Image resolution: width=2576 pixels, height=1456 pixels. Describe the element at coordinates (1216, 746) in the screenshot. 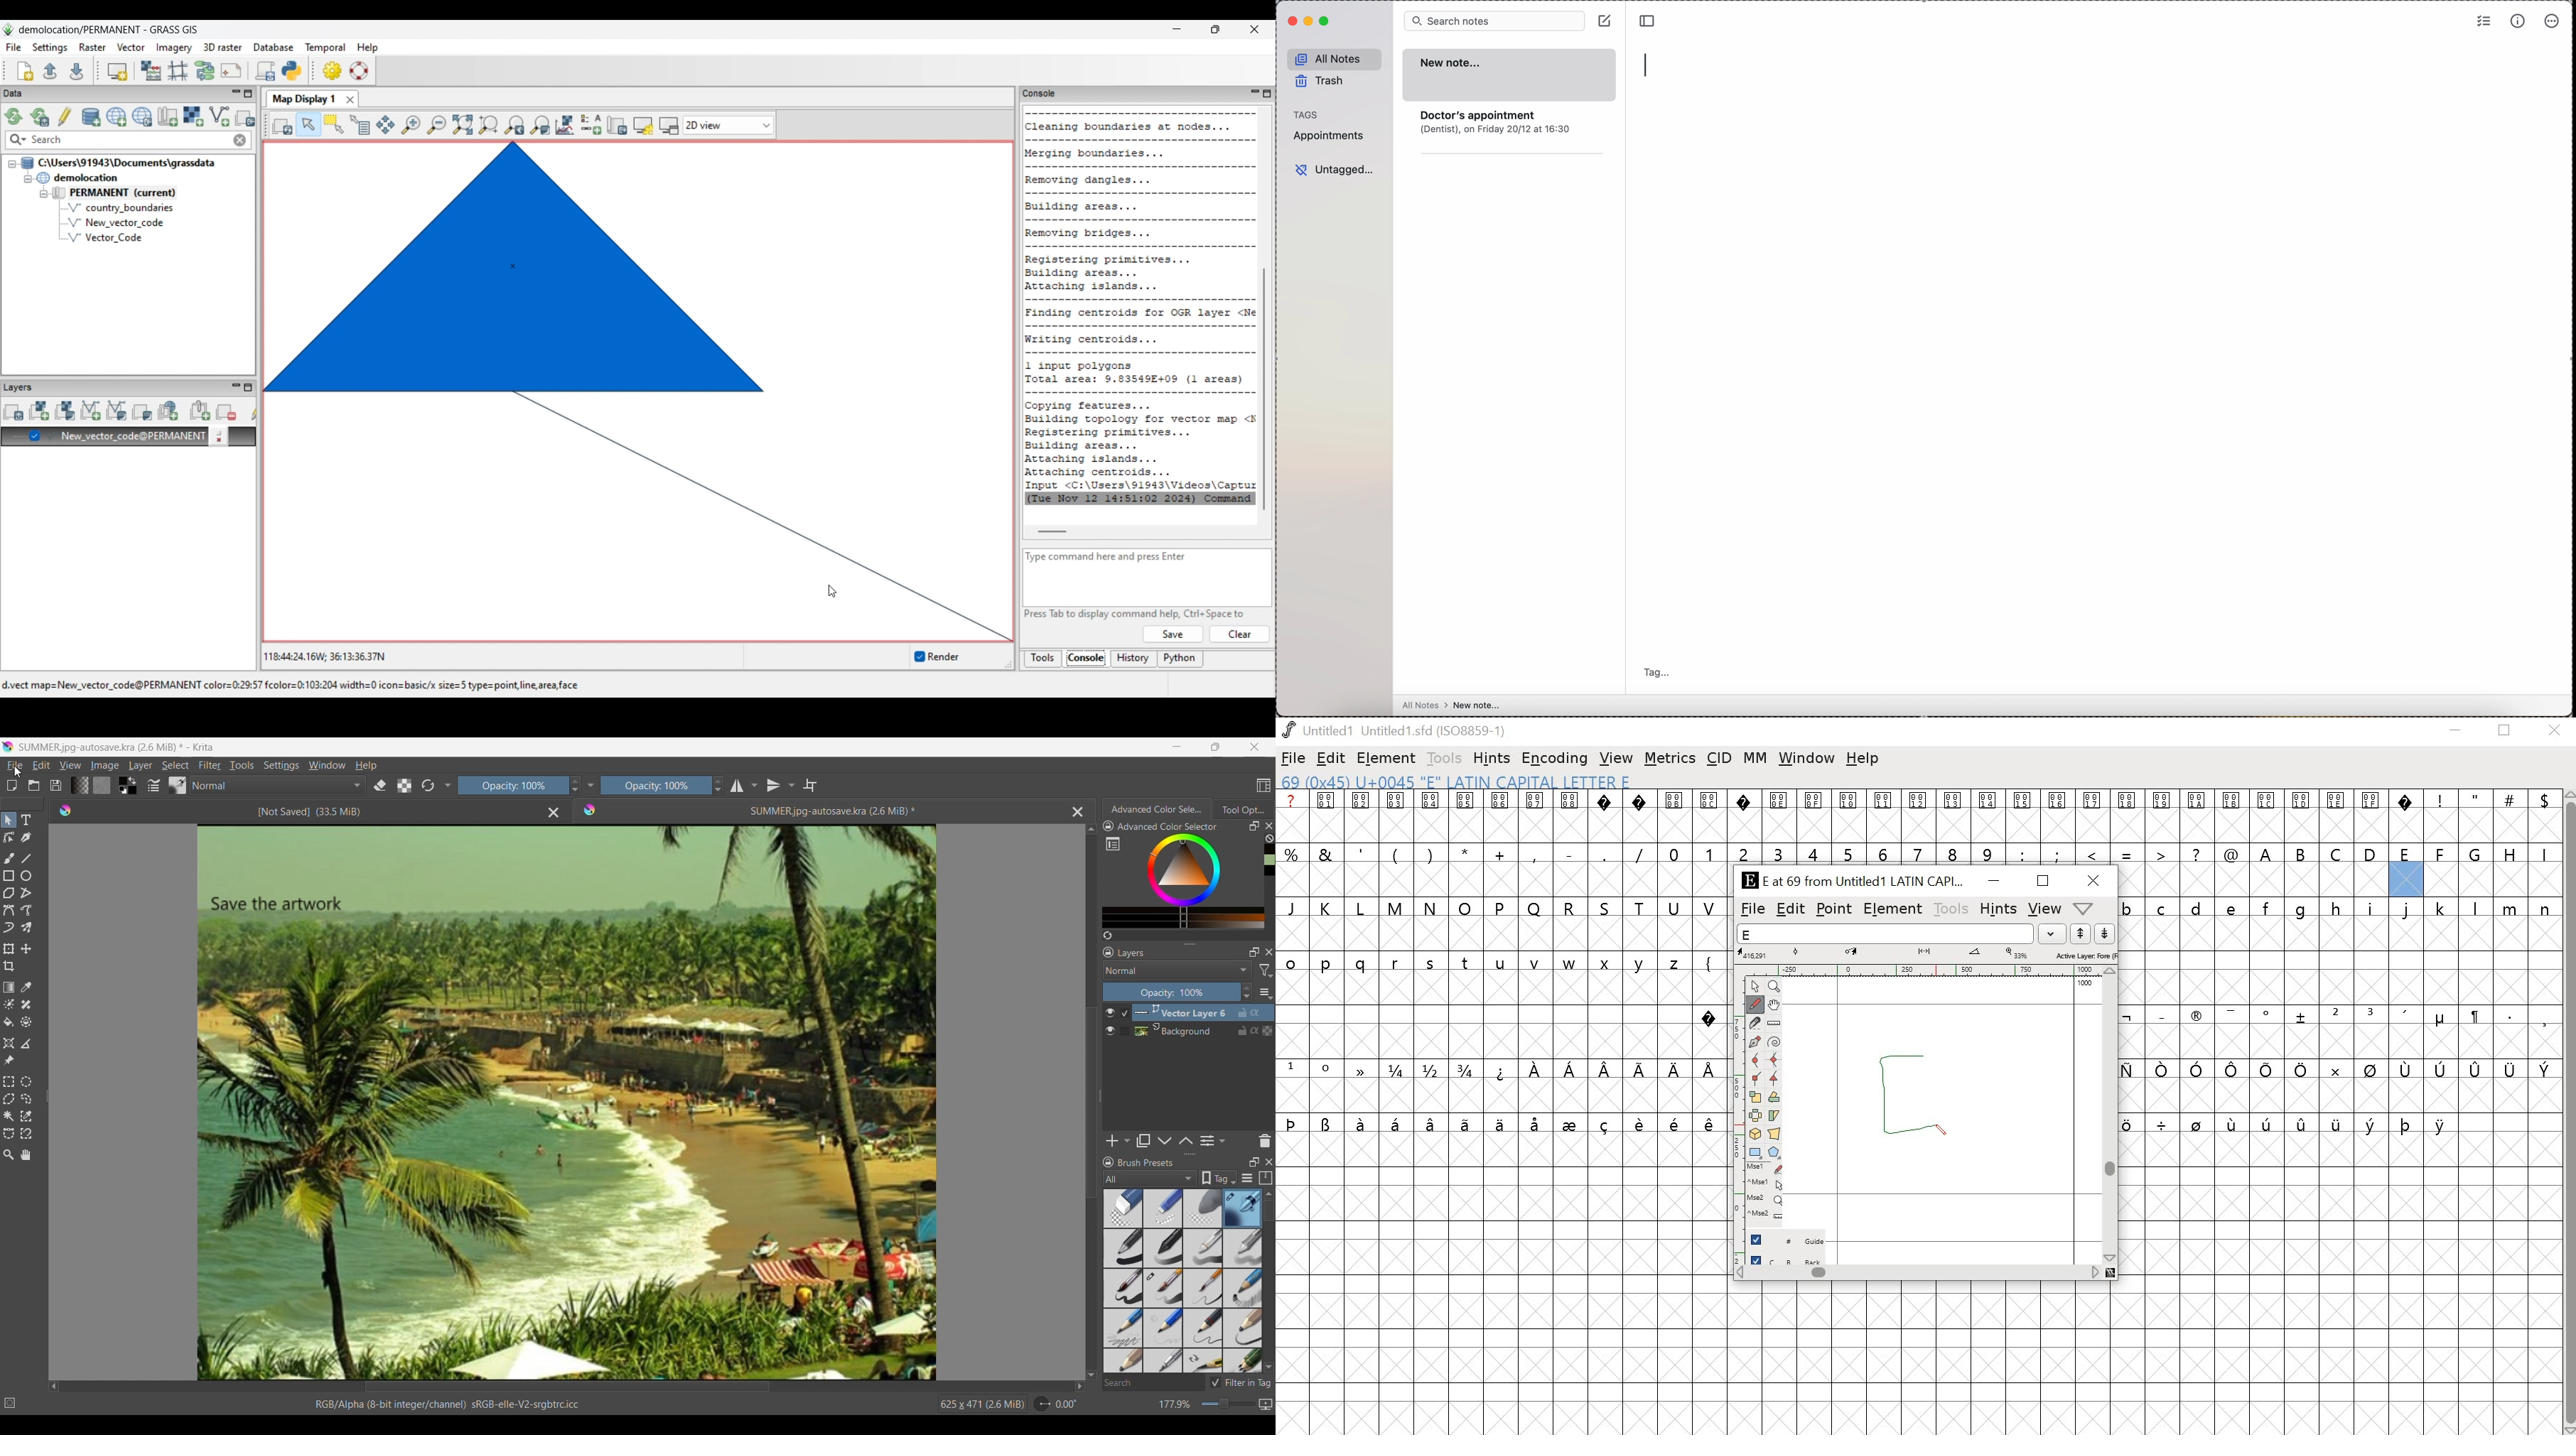

I see `Show interface in a smaller tab` at that location.